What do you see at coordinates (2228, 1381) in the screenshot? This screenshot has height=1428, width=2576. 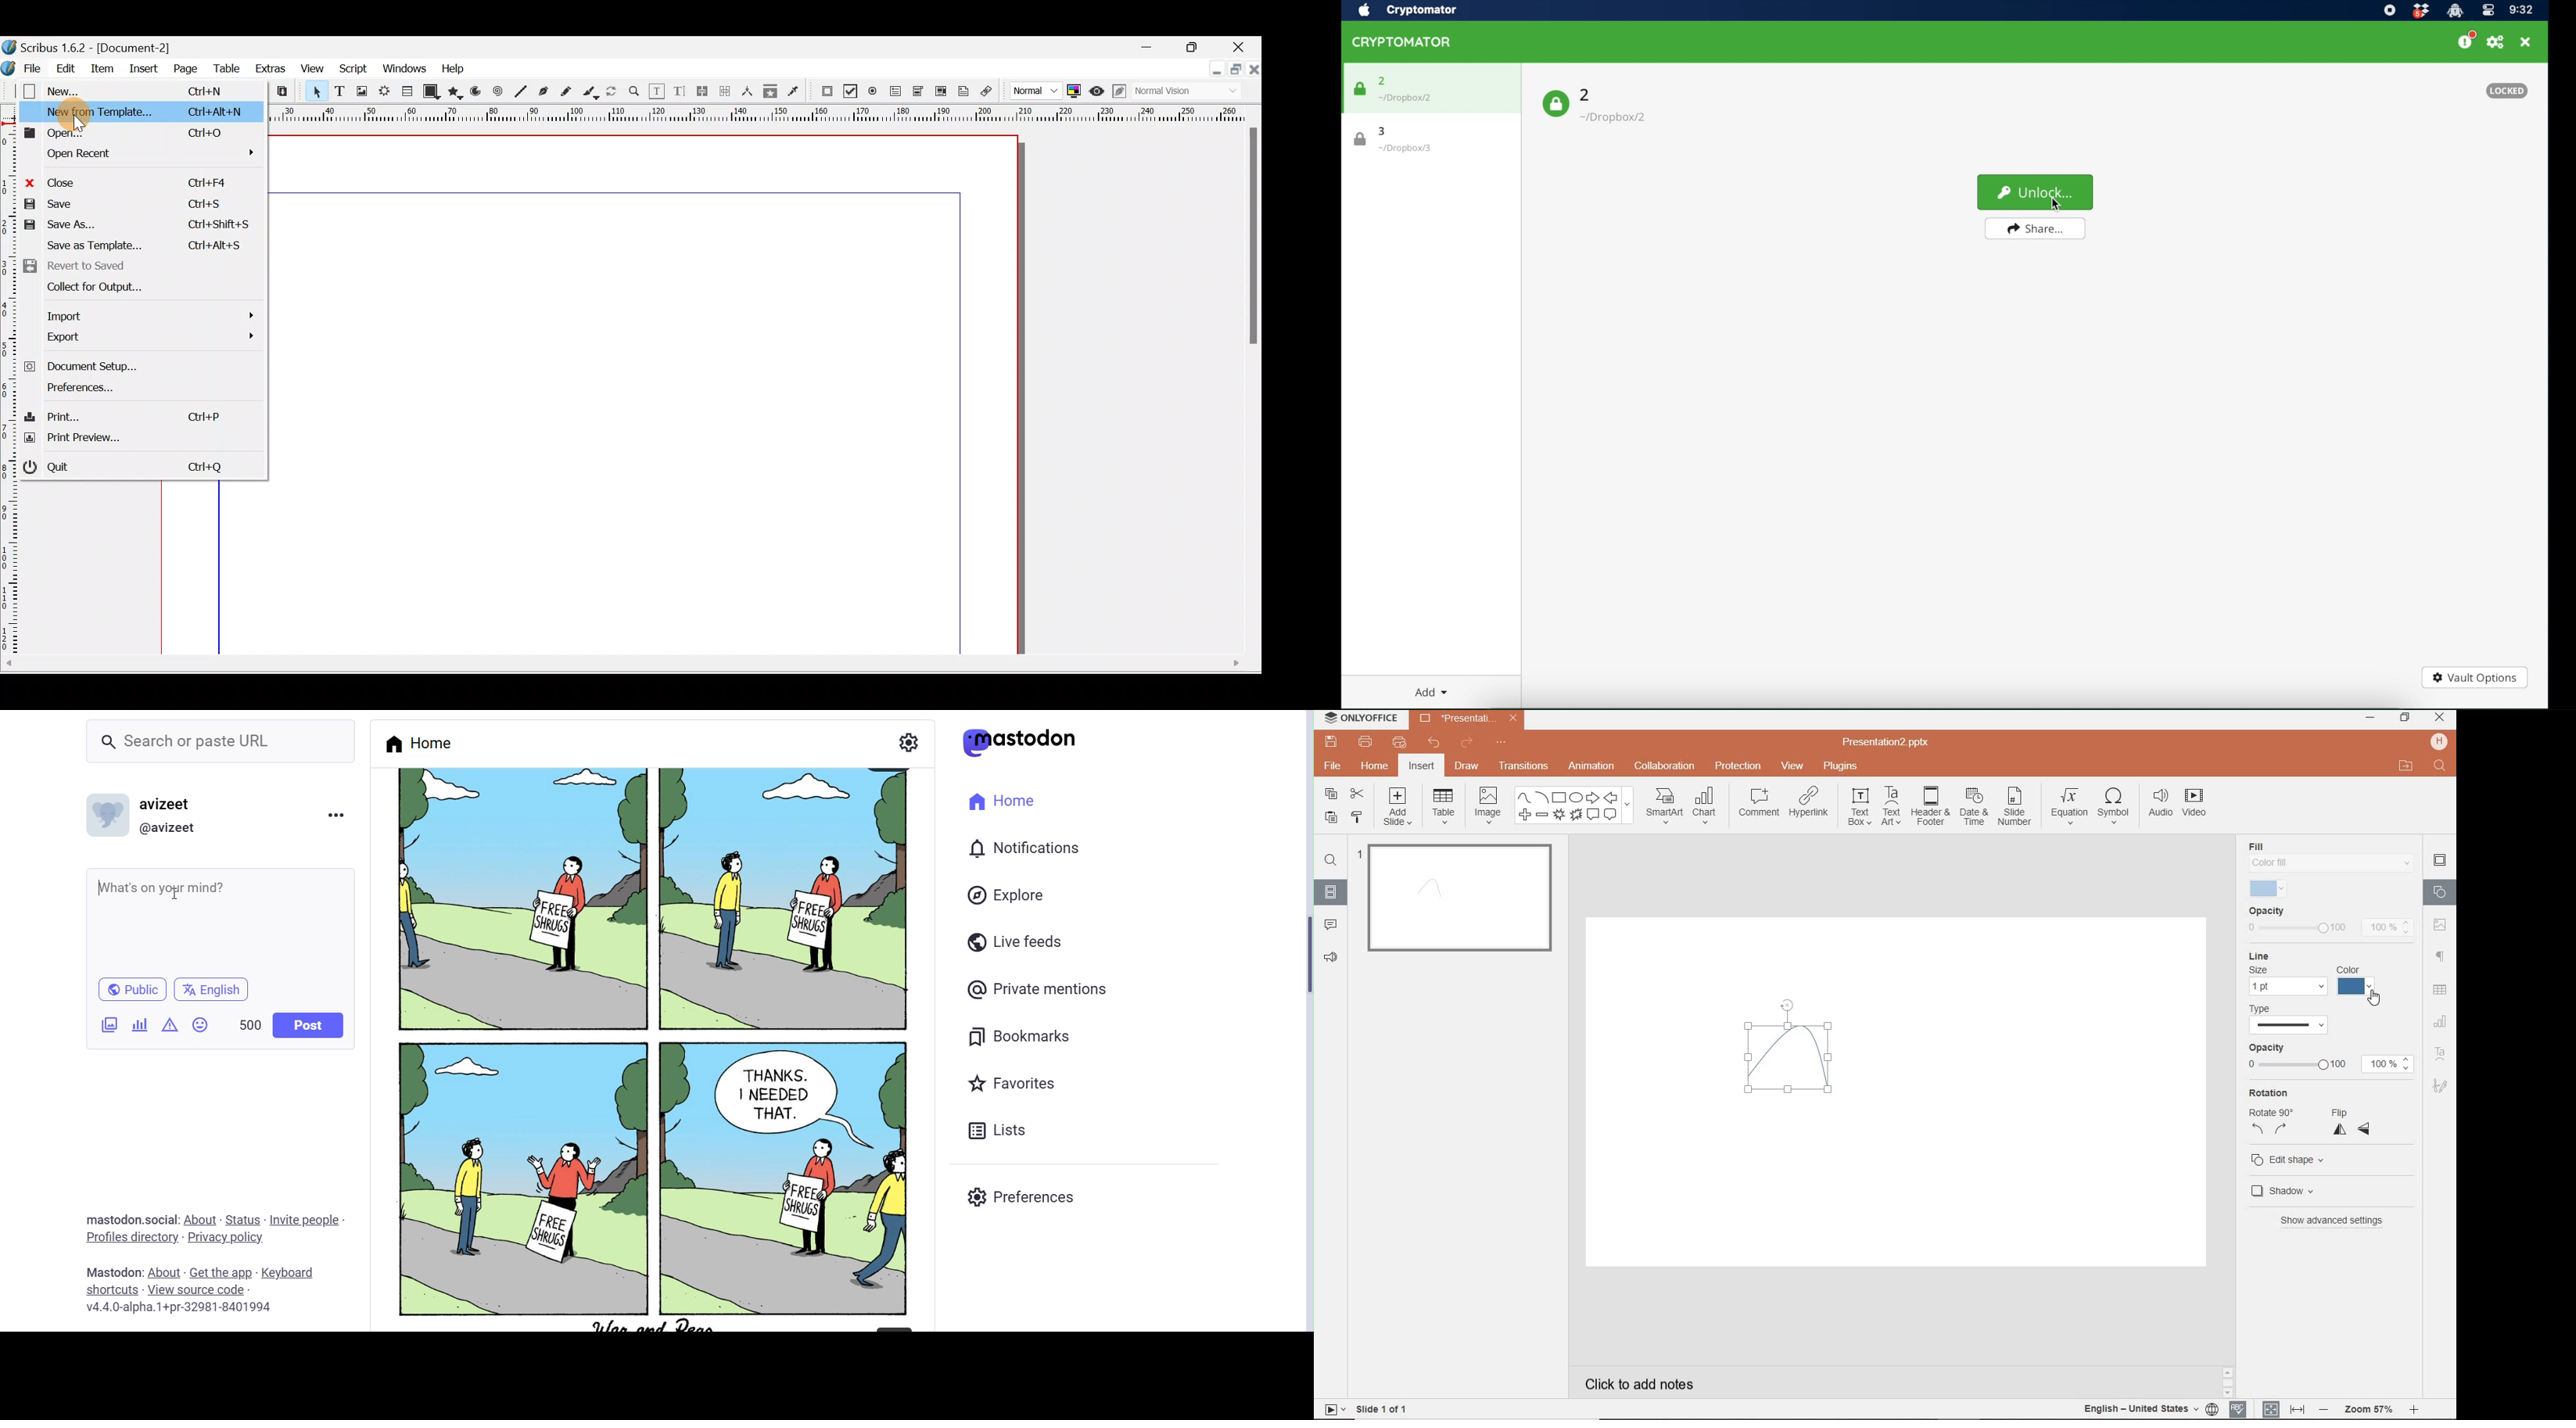 I see `SCROLLBAR` at bounding box center [2228, 1381].